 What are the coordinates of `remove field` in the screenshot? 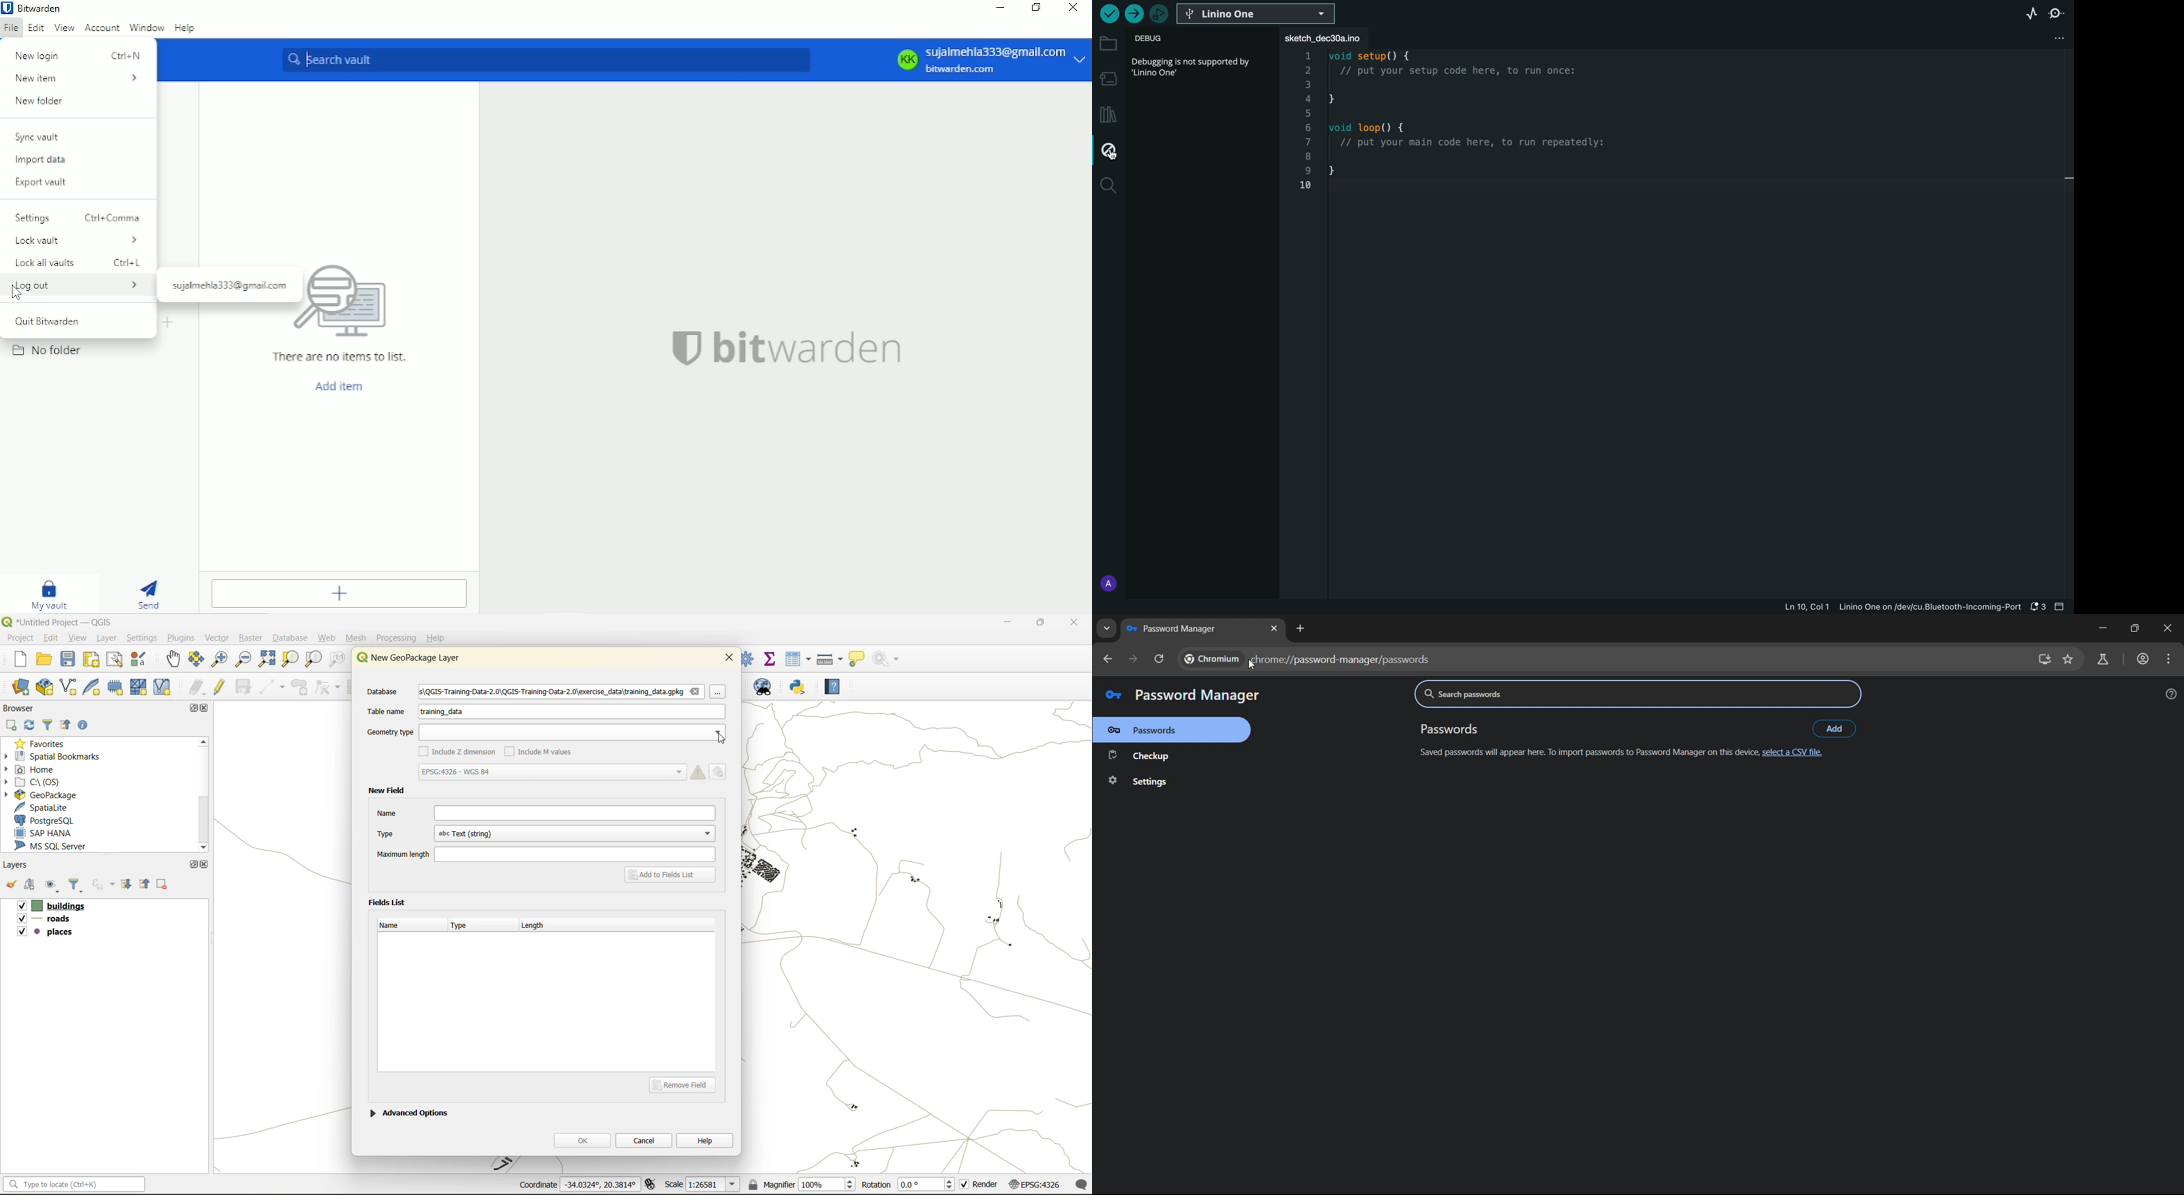 It's located at (686, 1084).